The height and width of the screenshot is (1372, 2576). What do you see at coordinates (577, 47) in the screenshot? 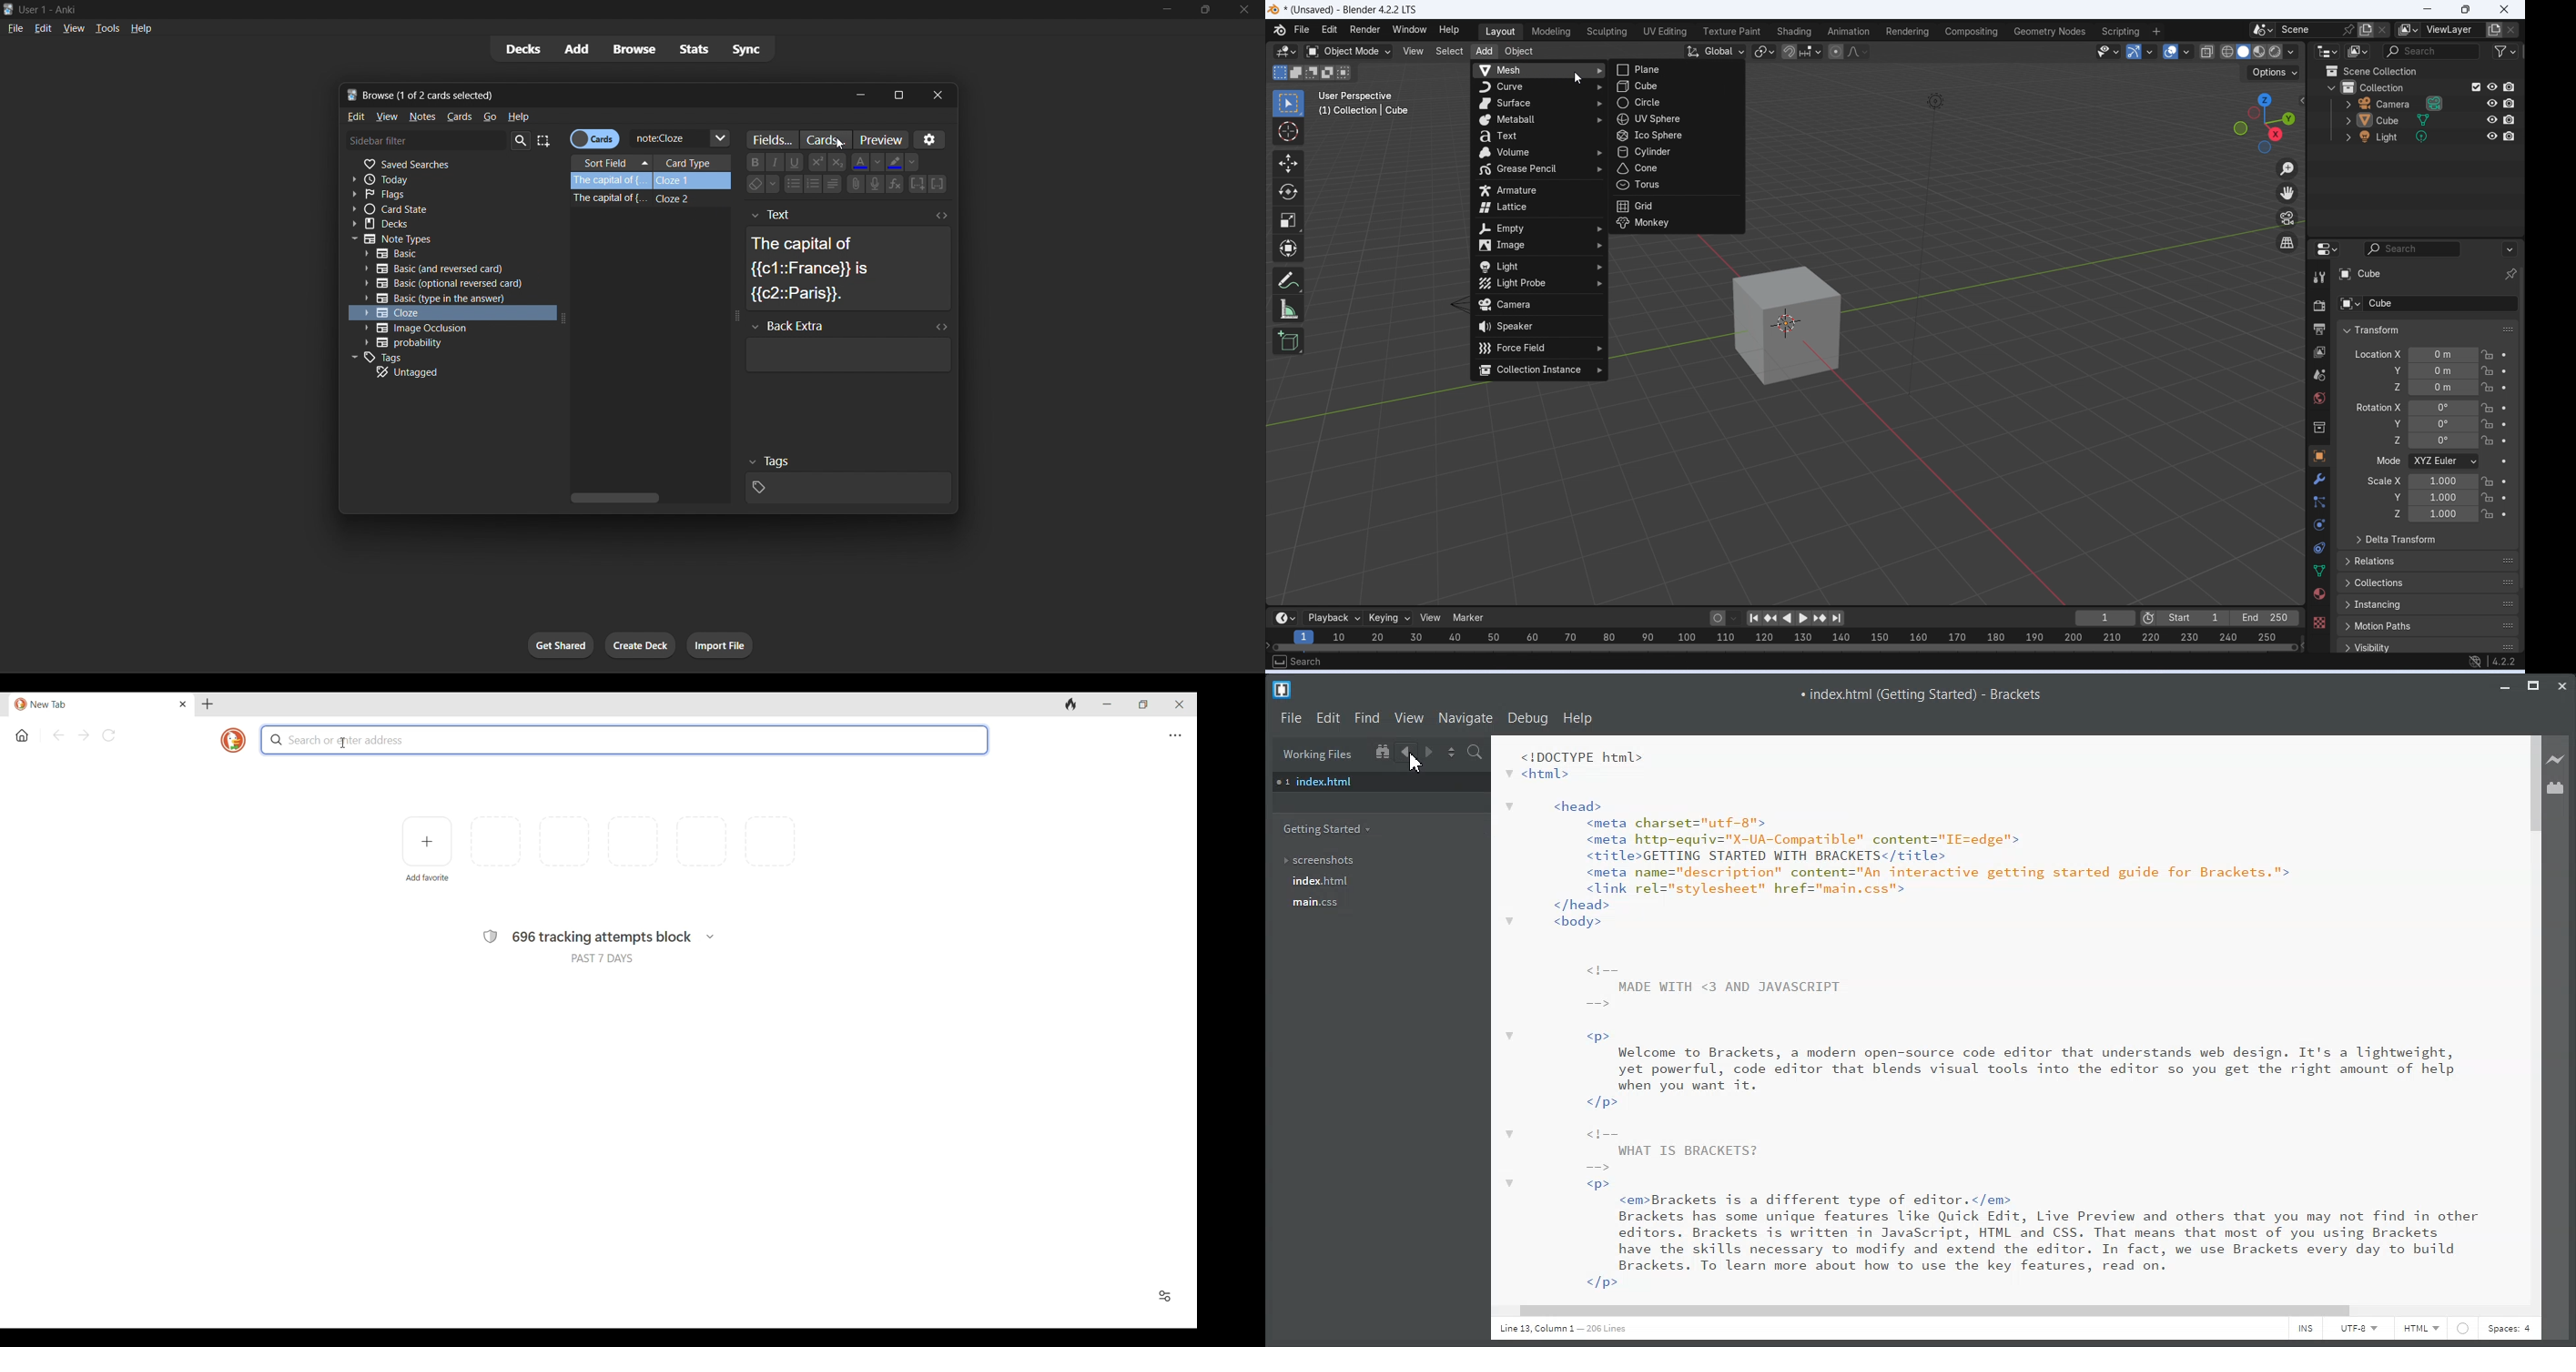
I see `add` at bounding box center [577, 47].